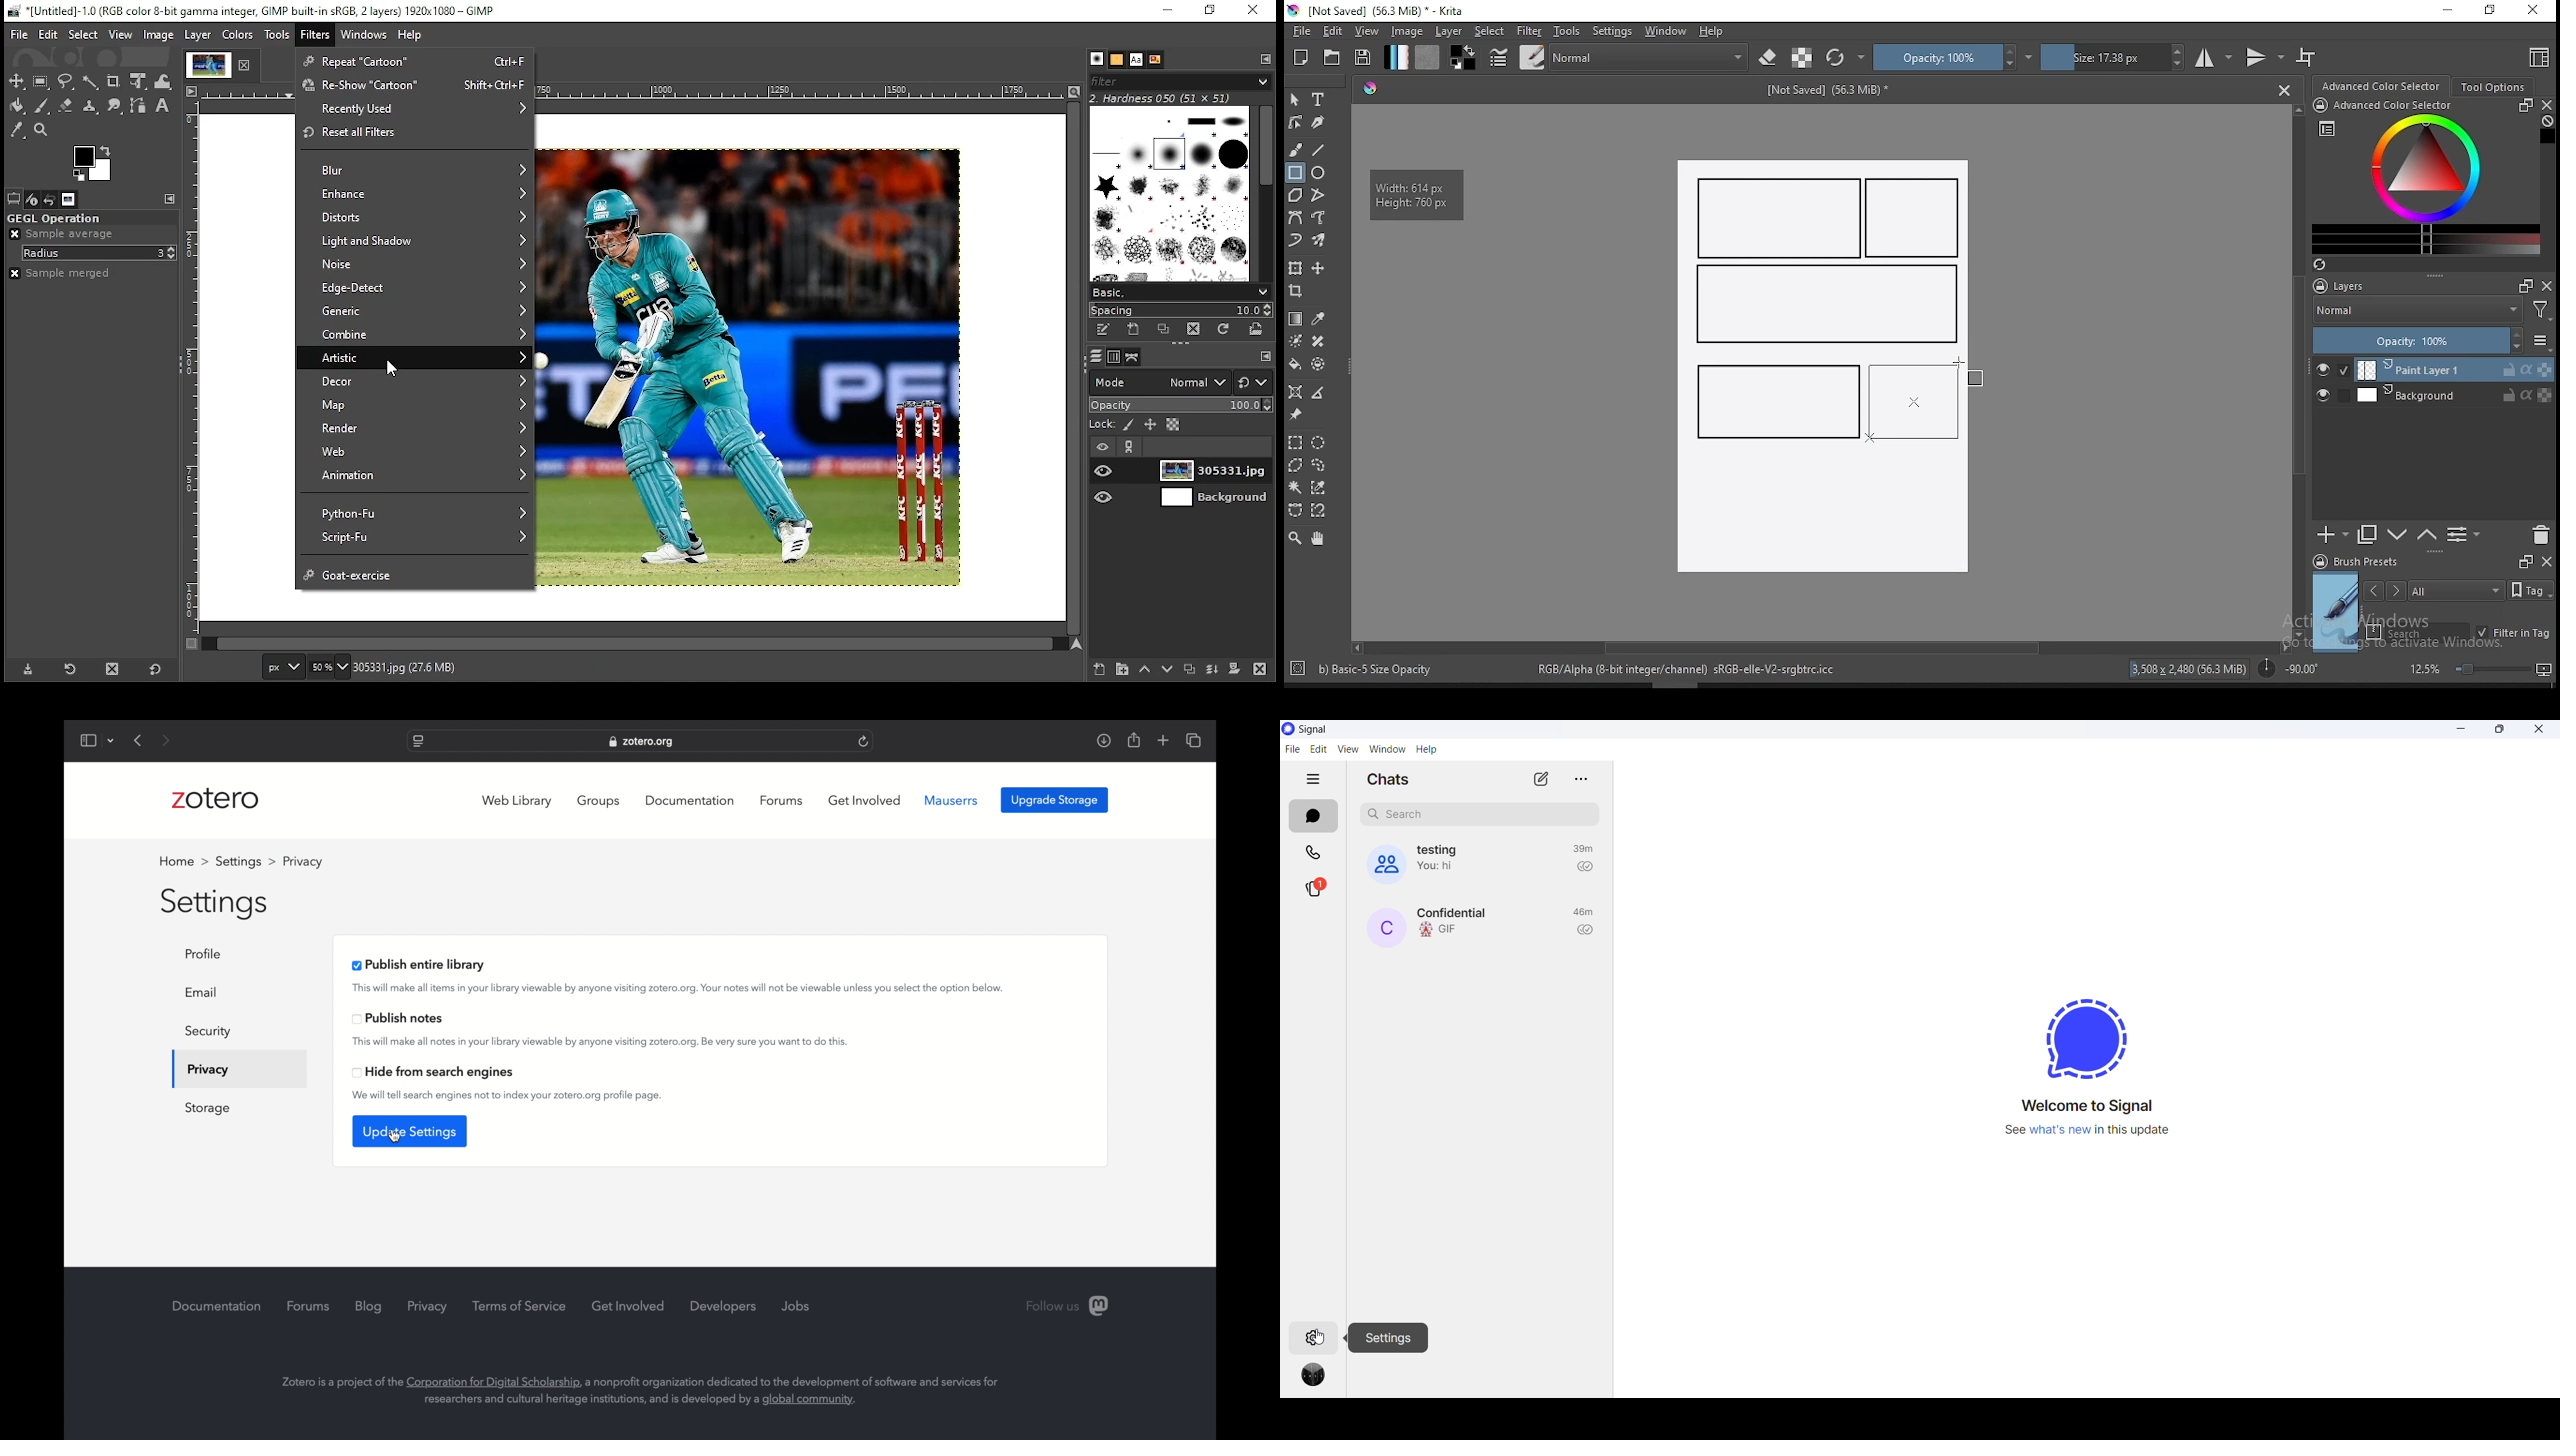  I want to click on home, so click(184, 861).